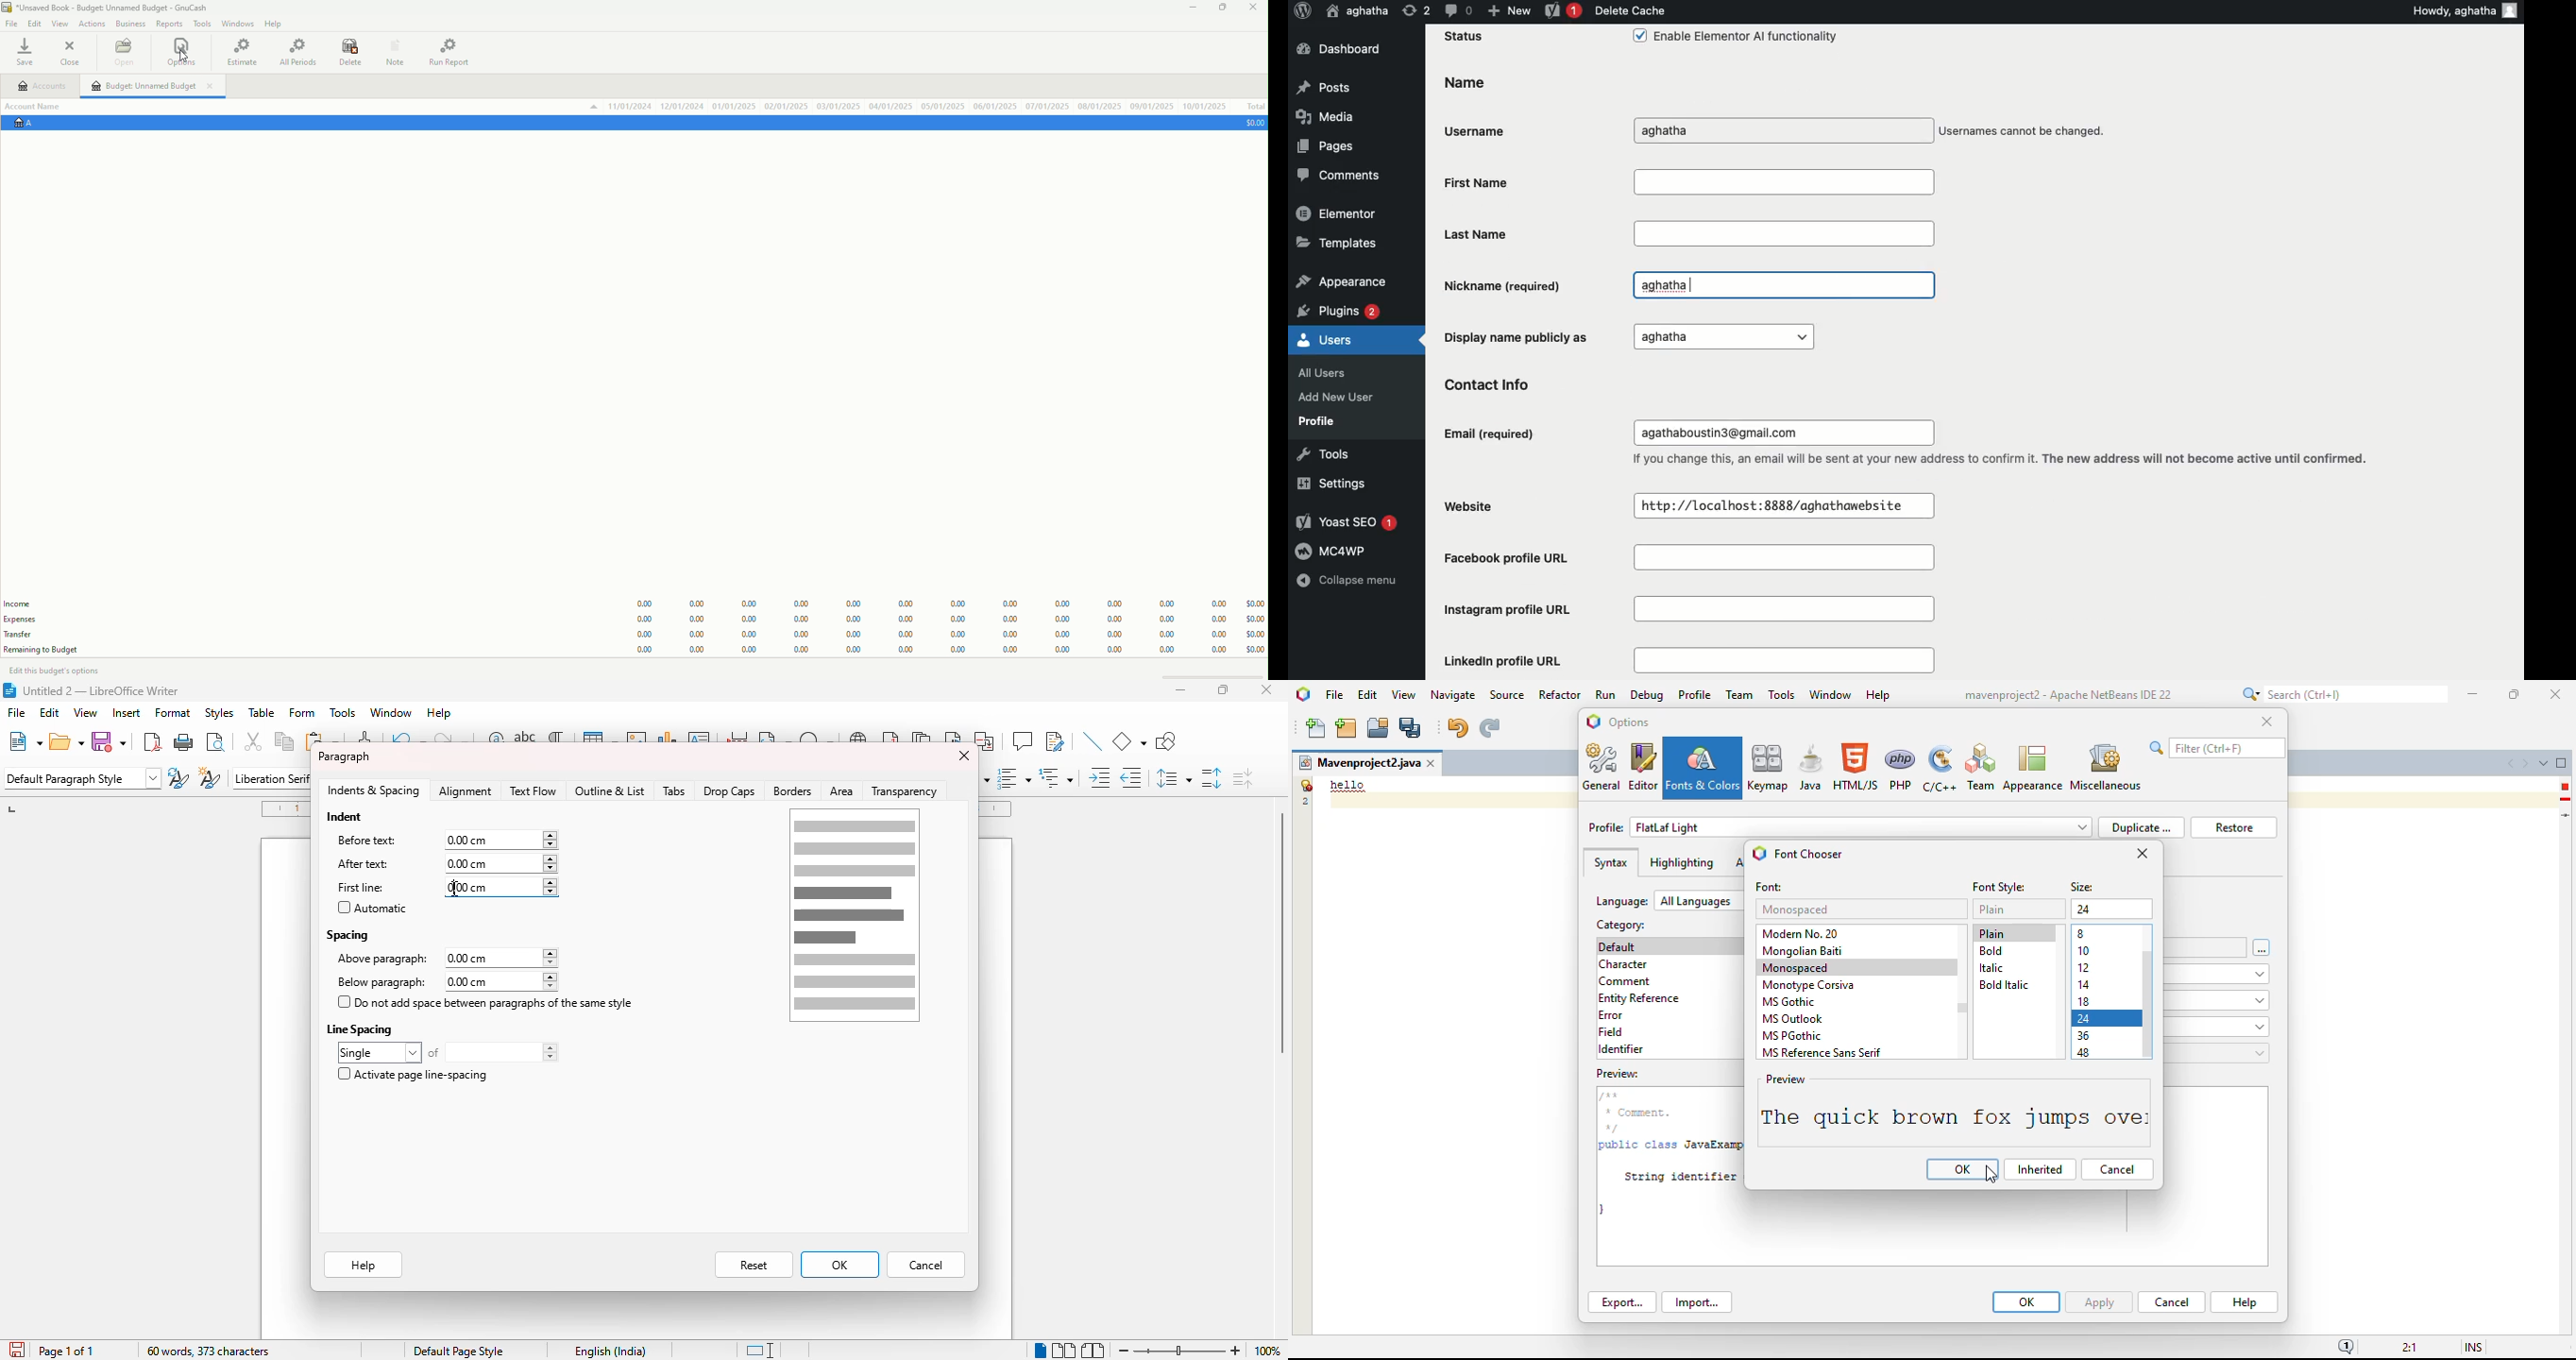 This screenshot has height=1372, width=2576. What do you see at coordinates (1457, 728) in the screenshot?
I see `undo` at bounding box center [1457, 728].